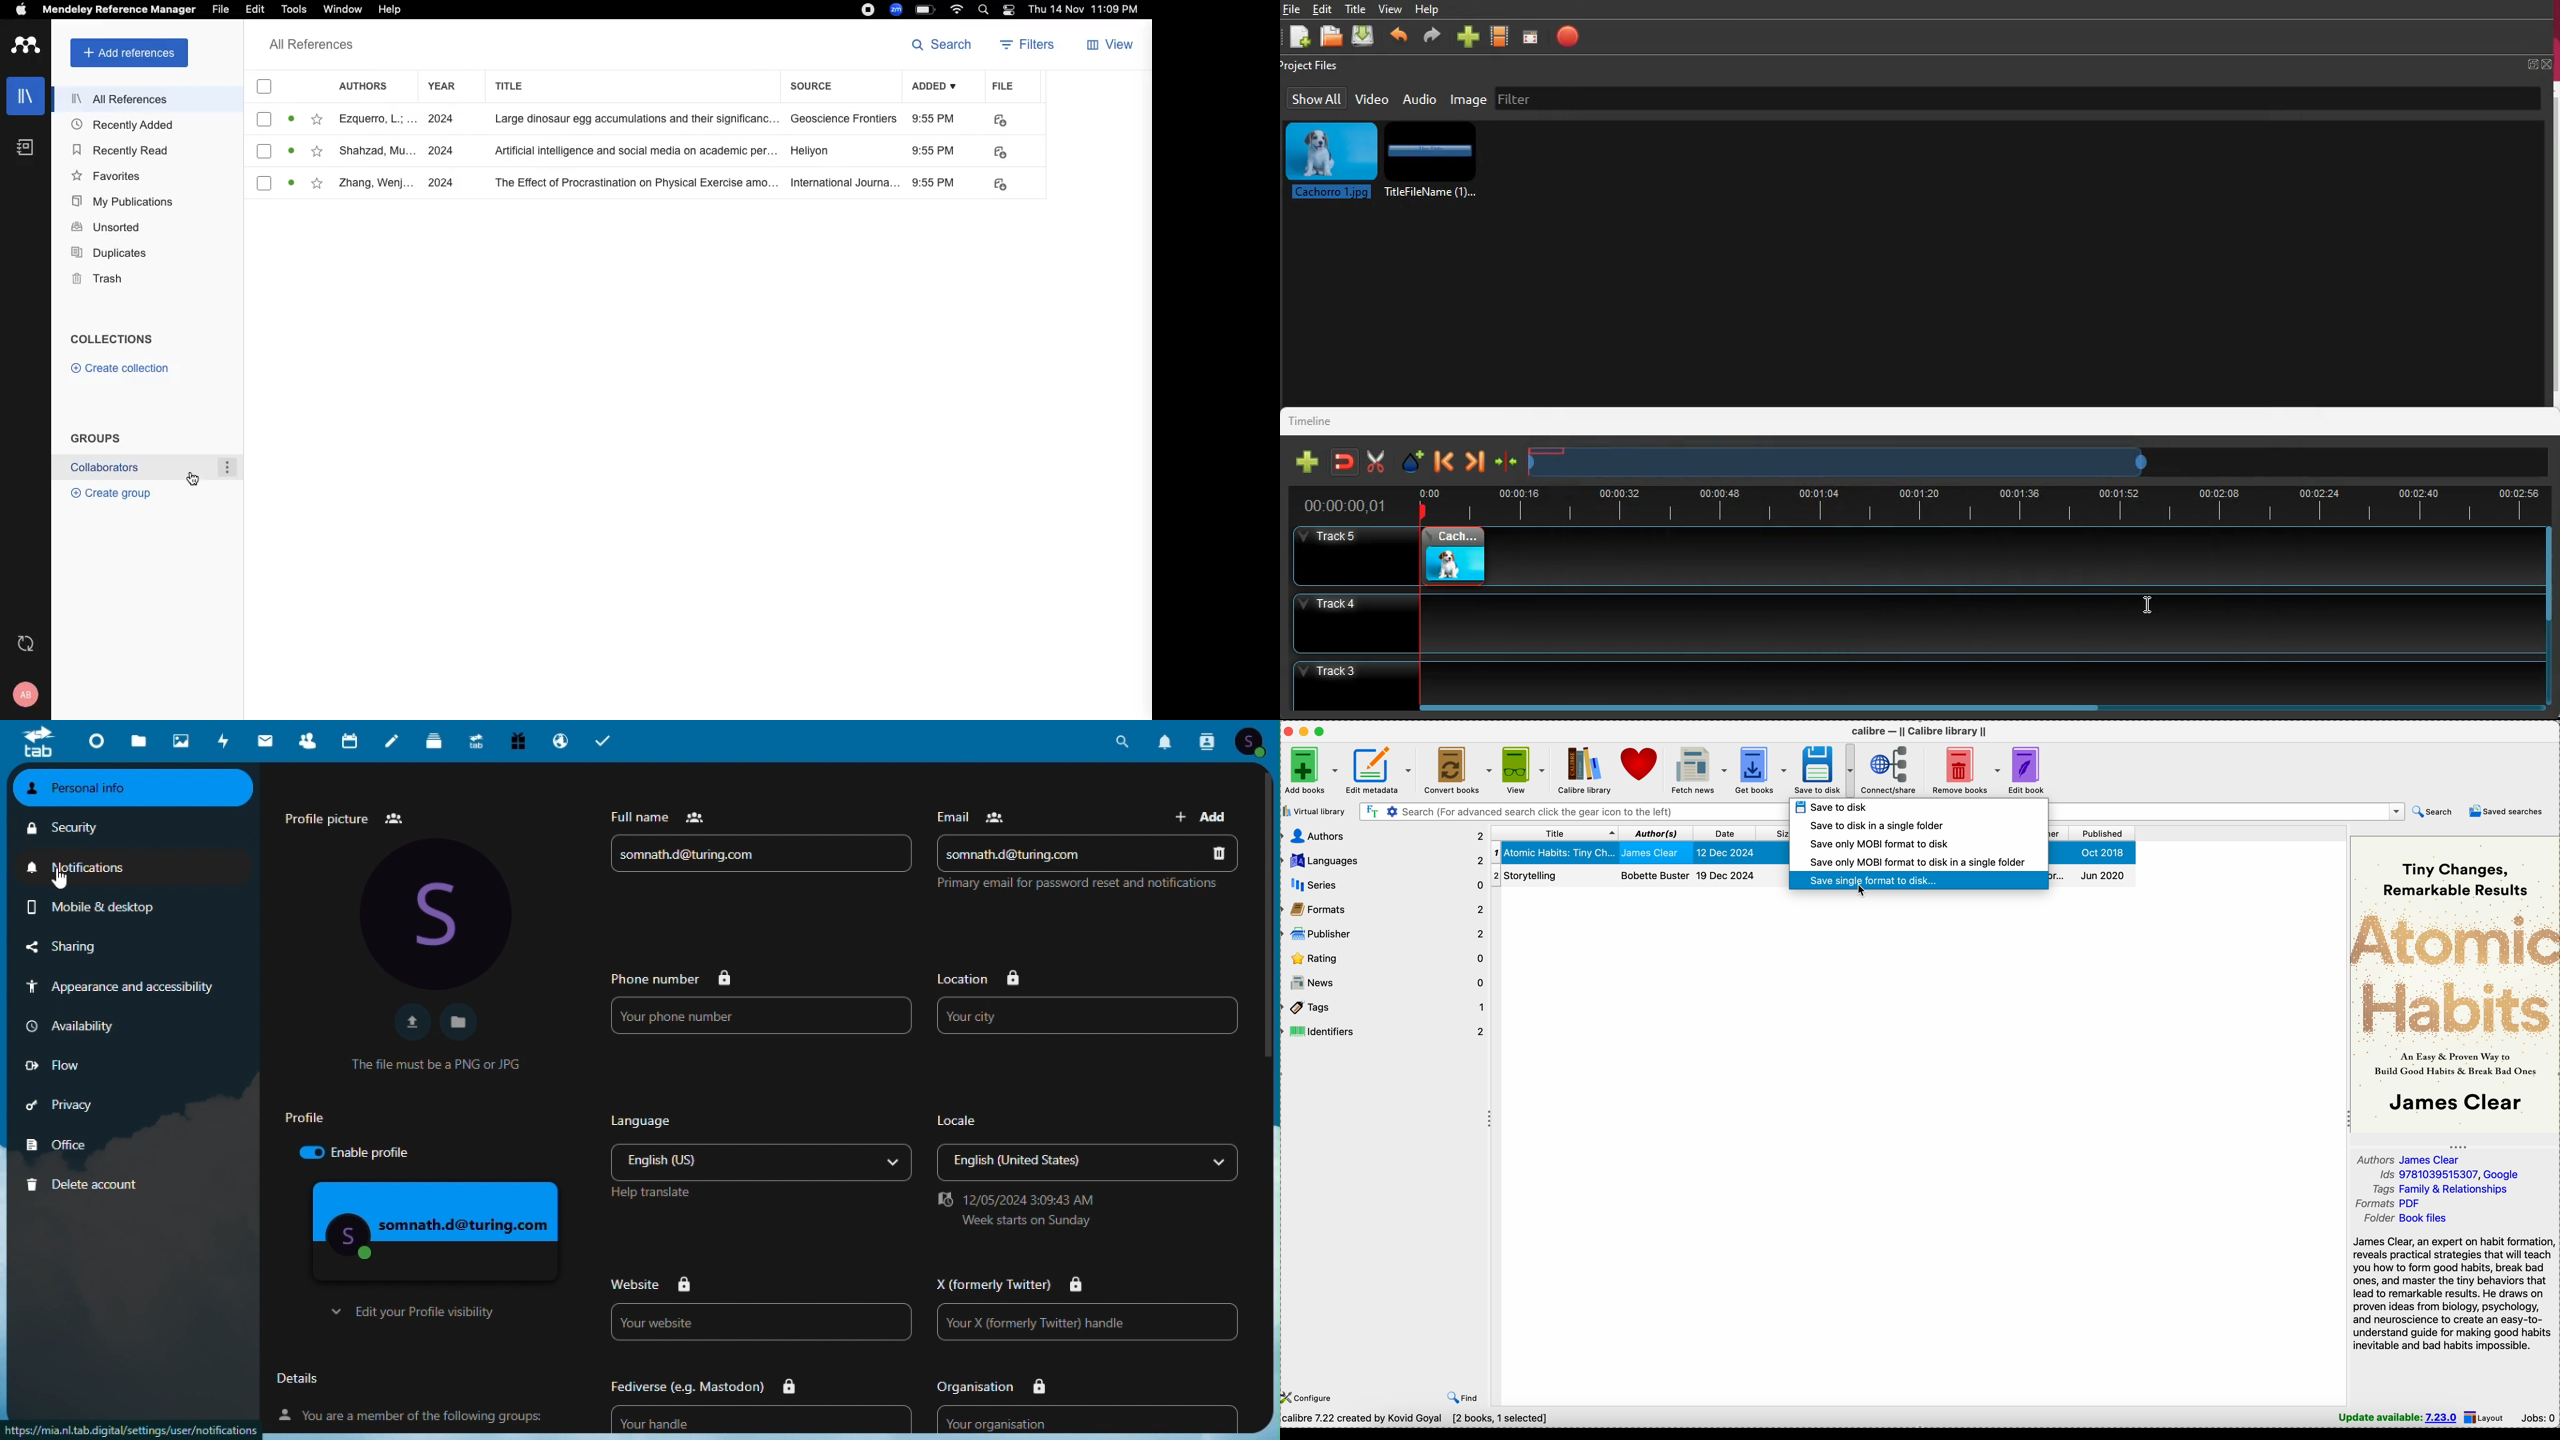  What do you see at coordinates (517, 740) in the screenshot?
I see `Free trial` at bounding box center [517, 740].